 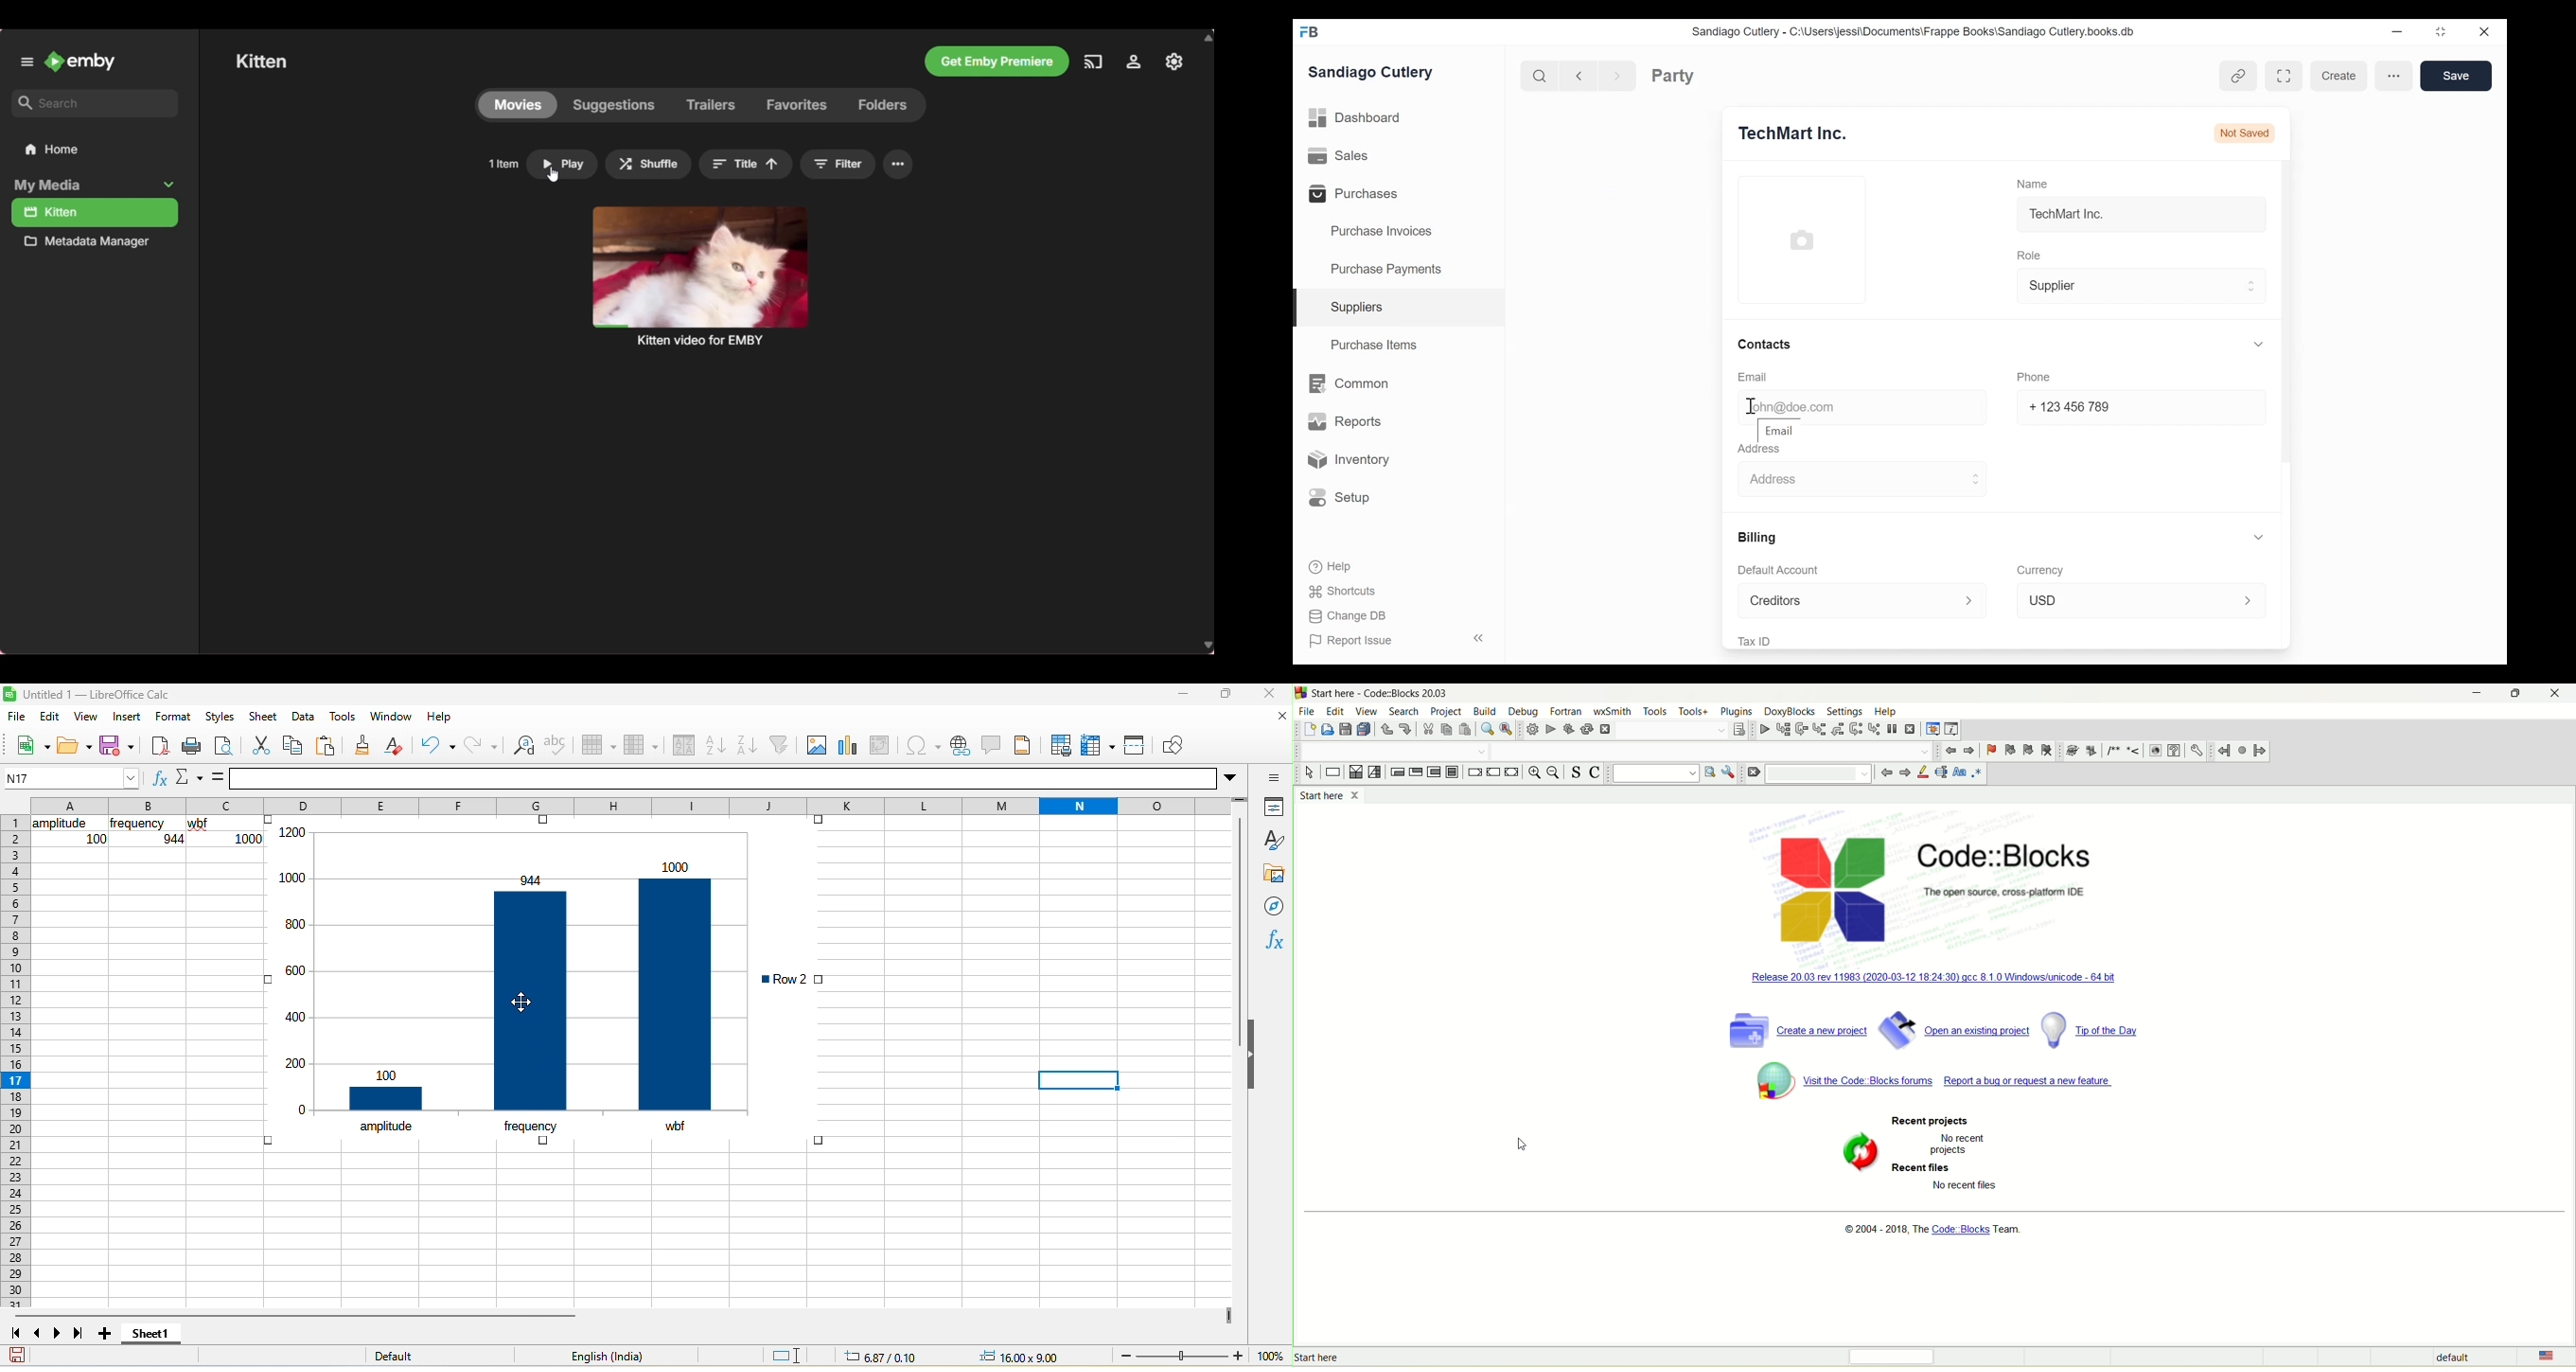 What do you see at coordinates (2249, 346) in the screenshot?
I see `expand ` at bounding box center [2249, 346].